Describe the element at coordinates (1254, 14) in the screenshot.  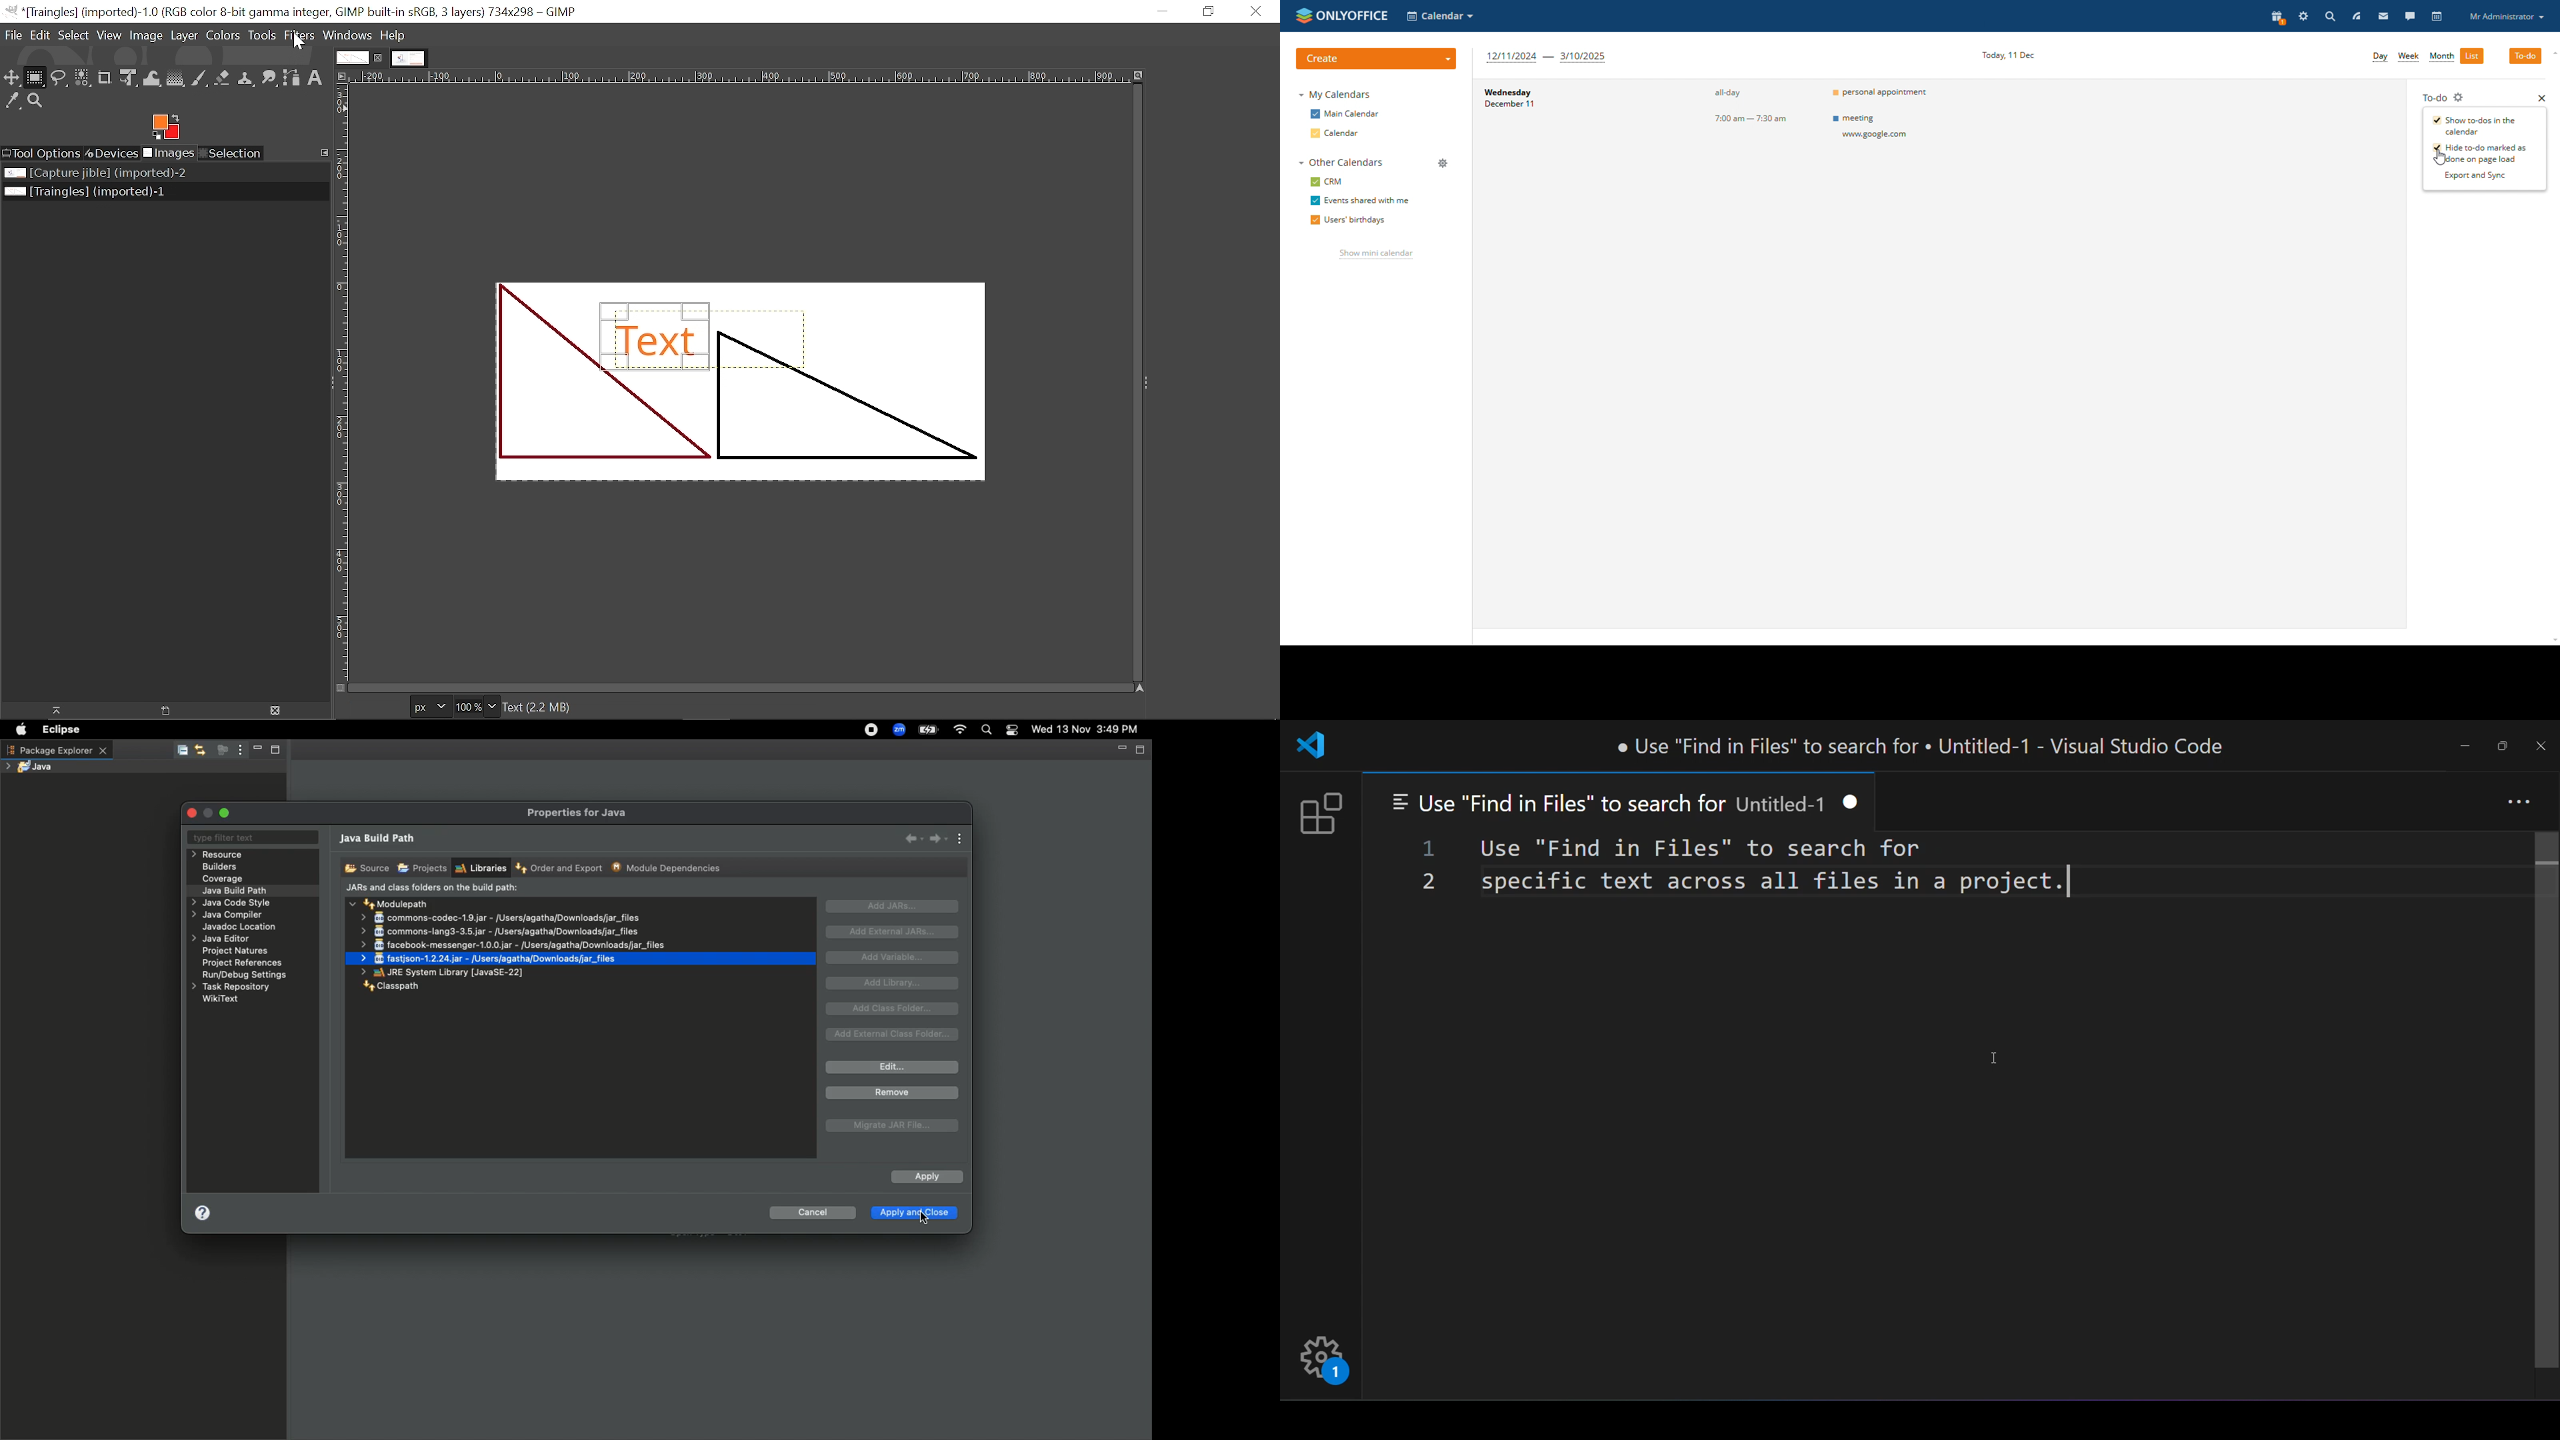
I see `Close` at that location.